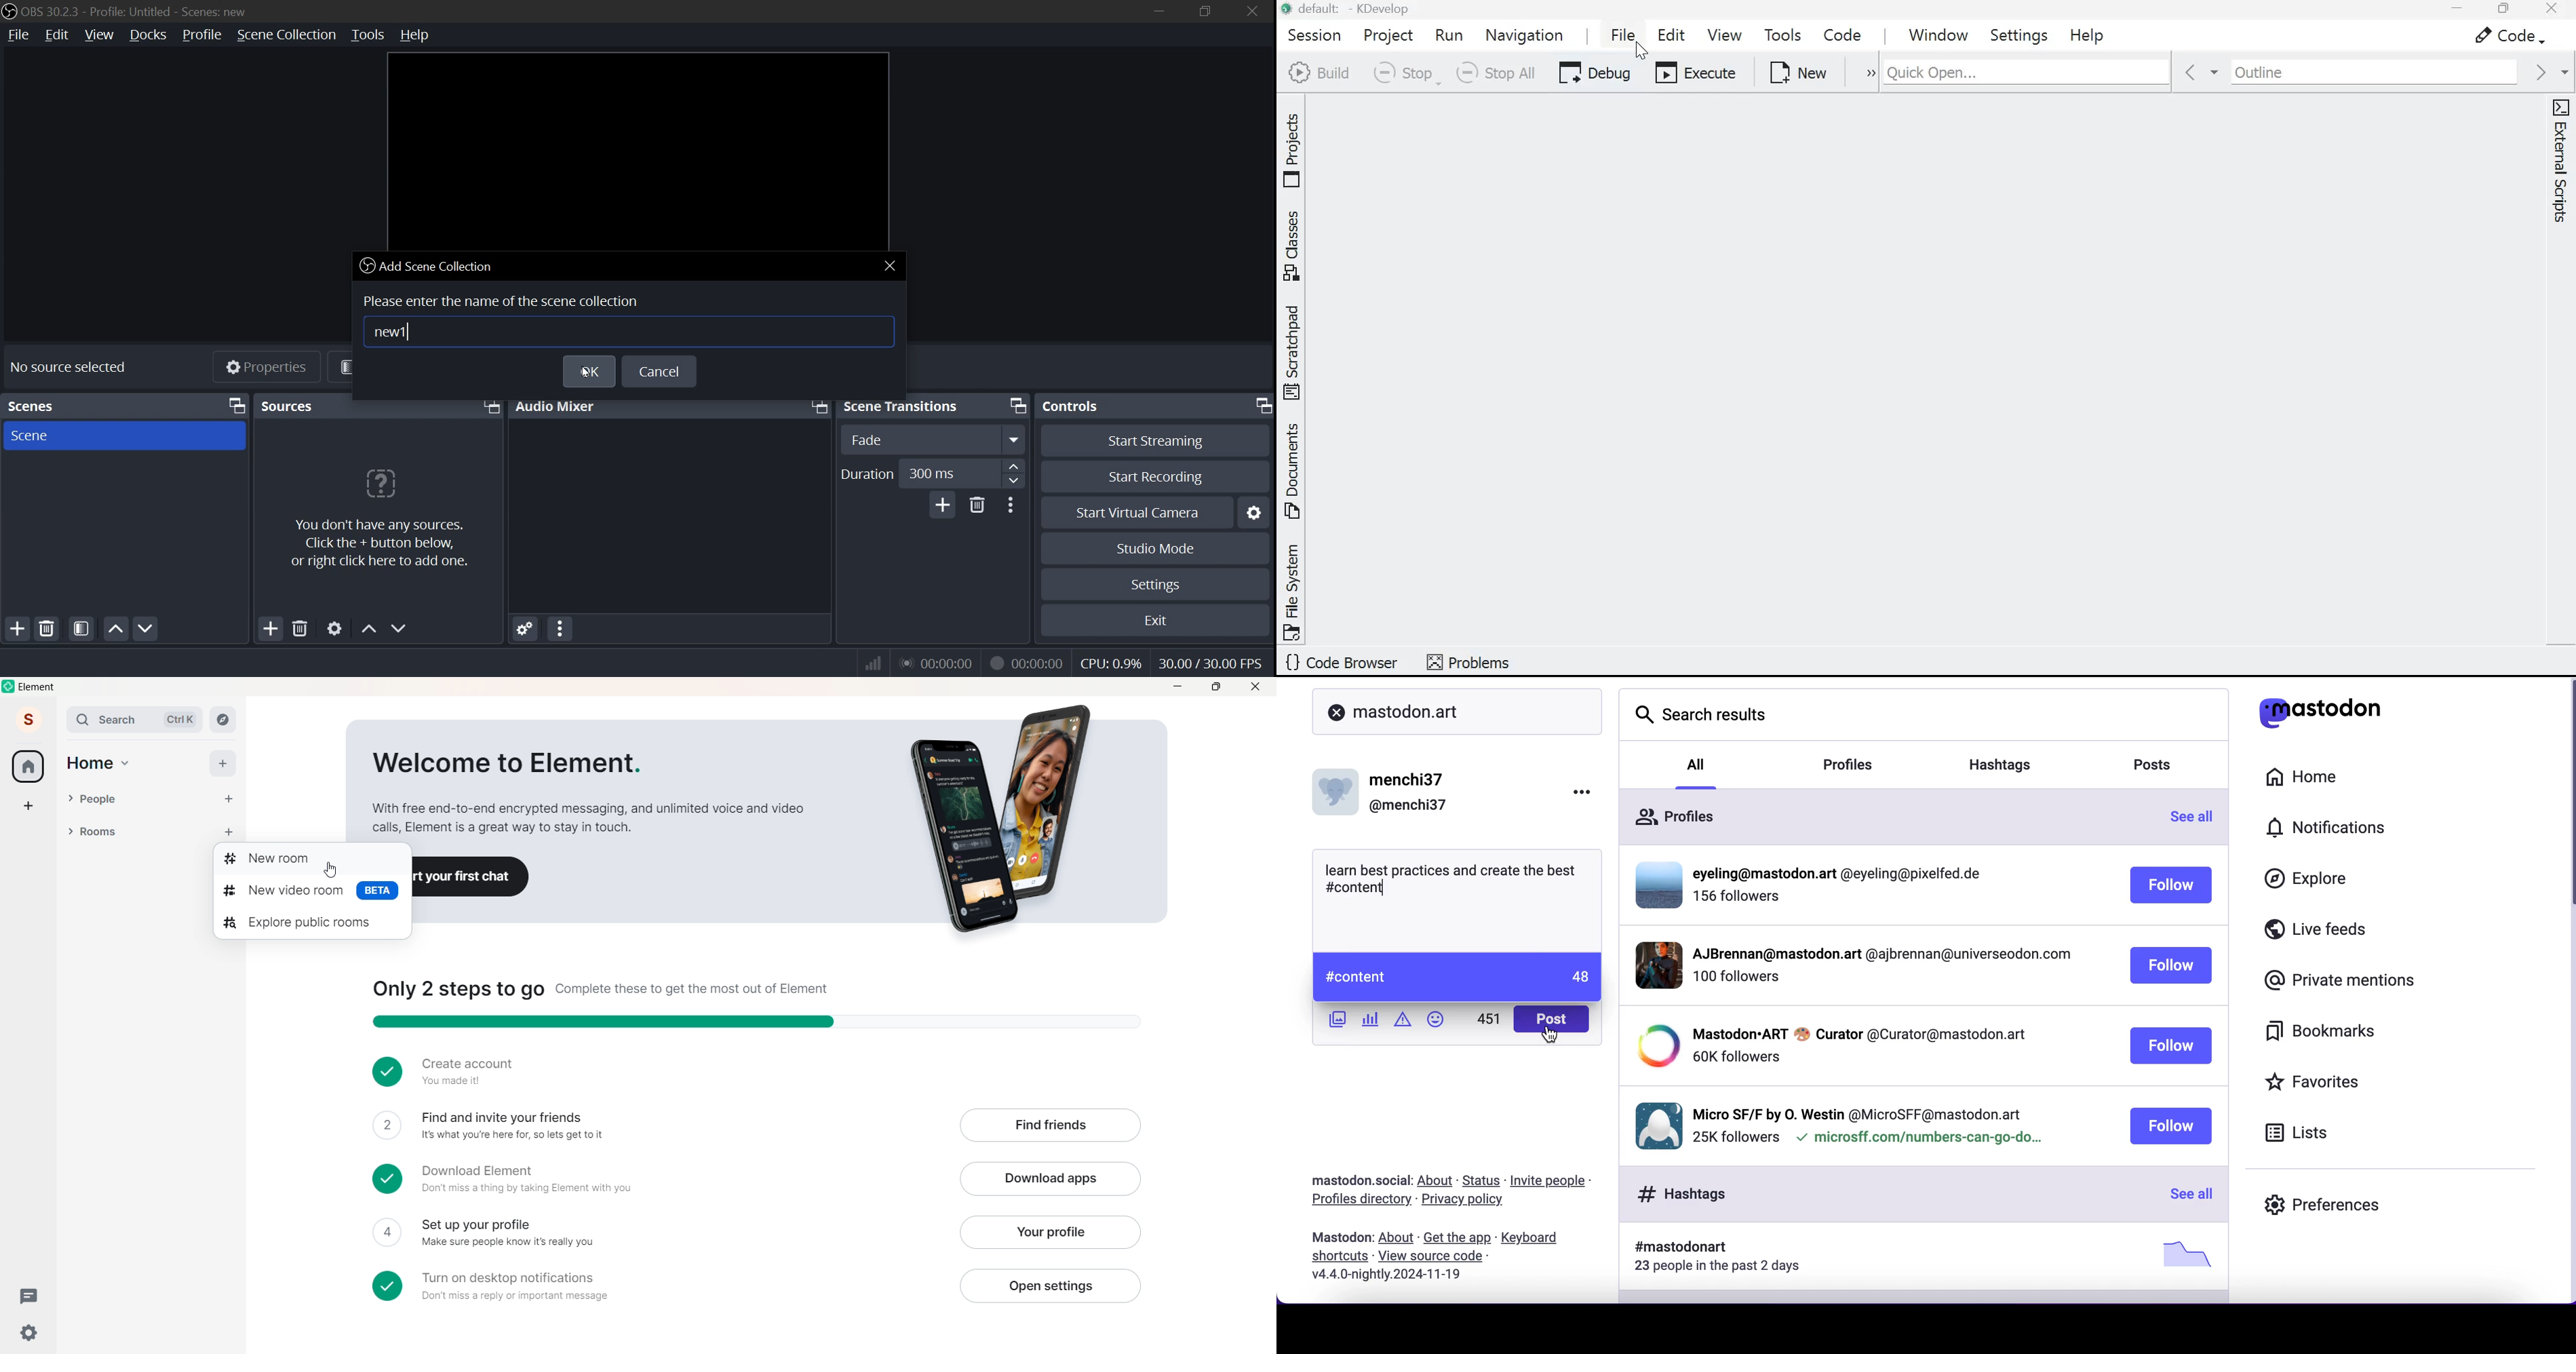 The height and width of the screenshot is (1372, 2576). I want to click on followers, so click(1735, 1138).